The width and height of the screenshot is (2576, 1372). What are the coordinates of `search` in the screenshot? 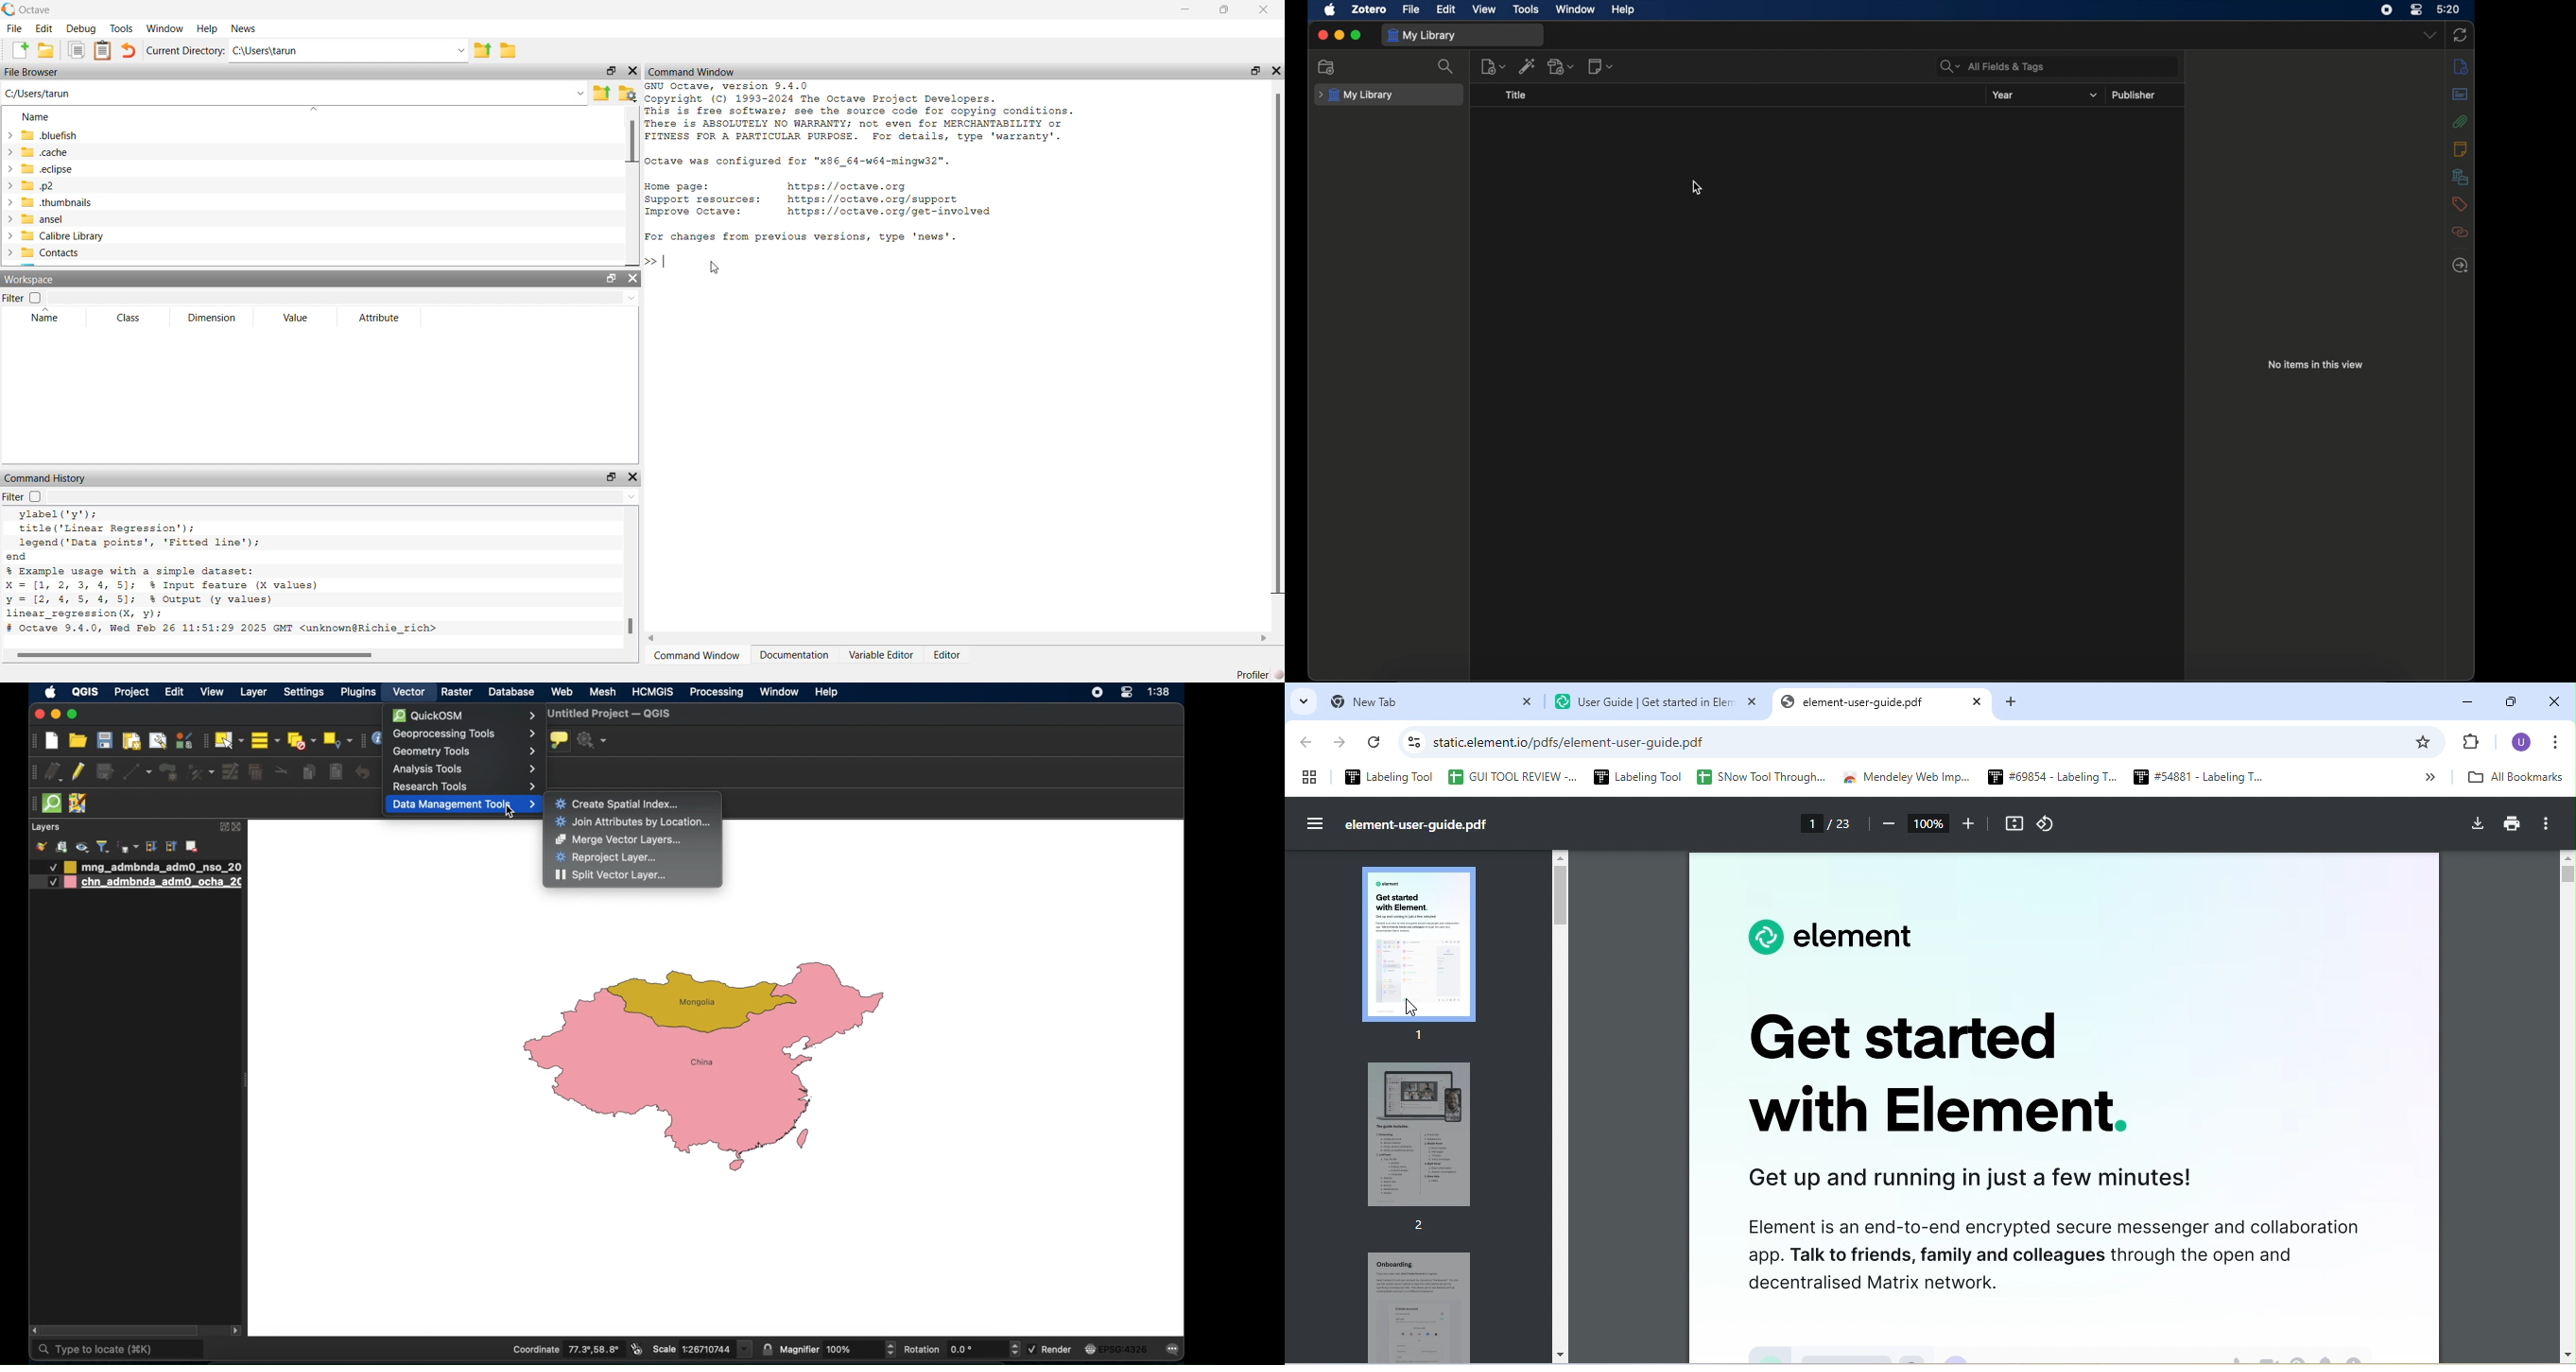 It's located at (1446, 66).